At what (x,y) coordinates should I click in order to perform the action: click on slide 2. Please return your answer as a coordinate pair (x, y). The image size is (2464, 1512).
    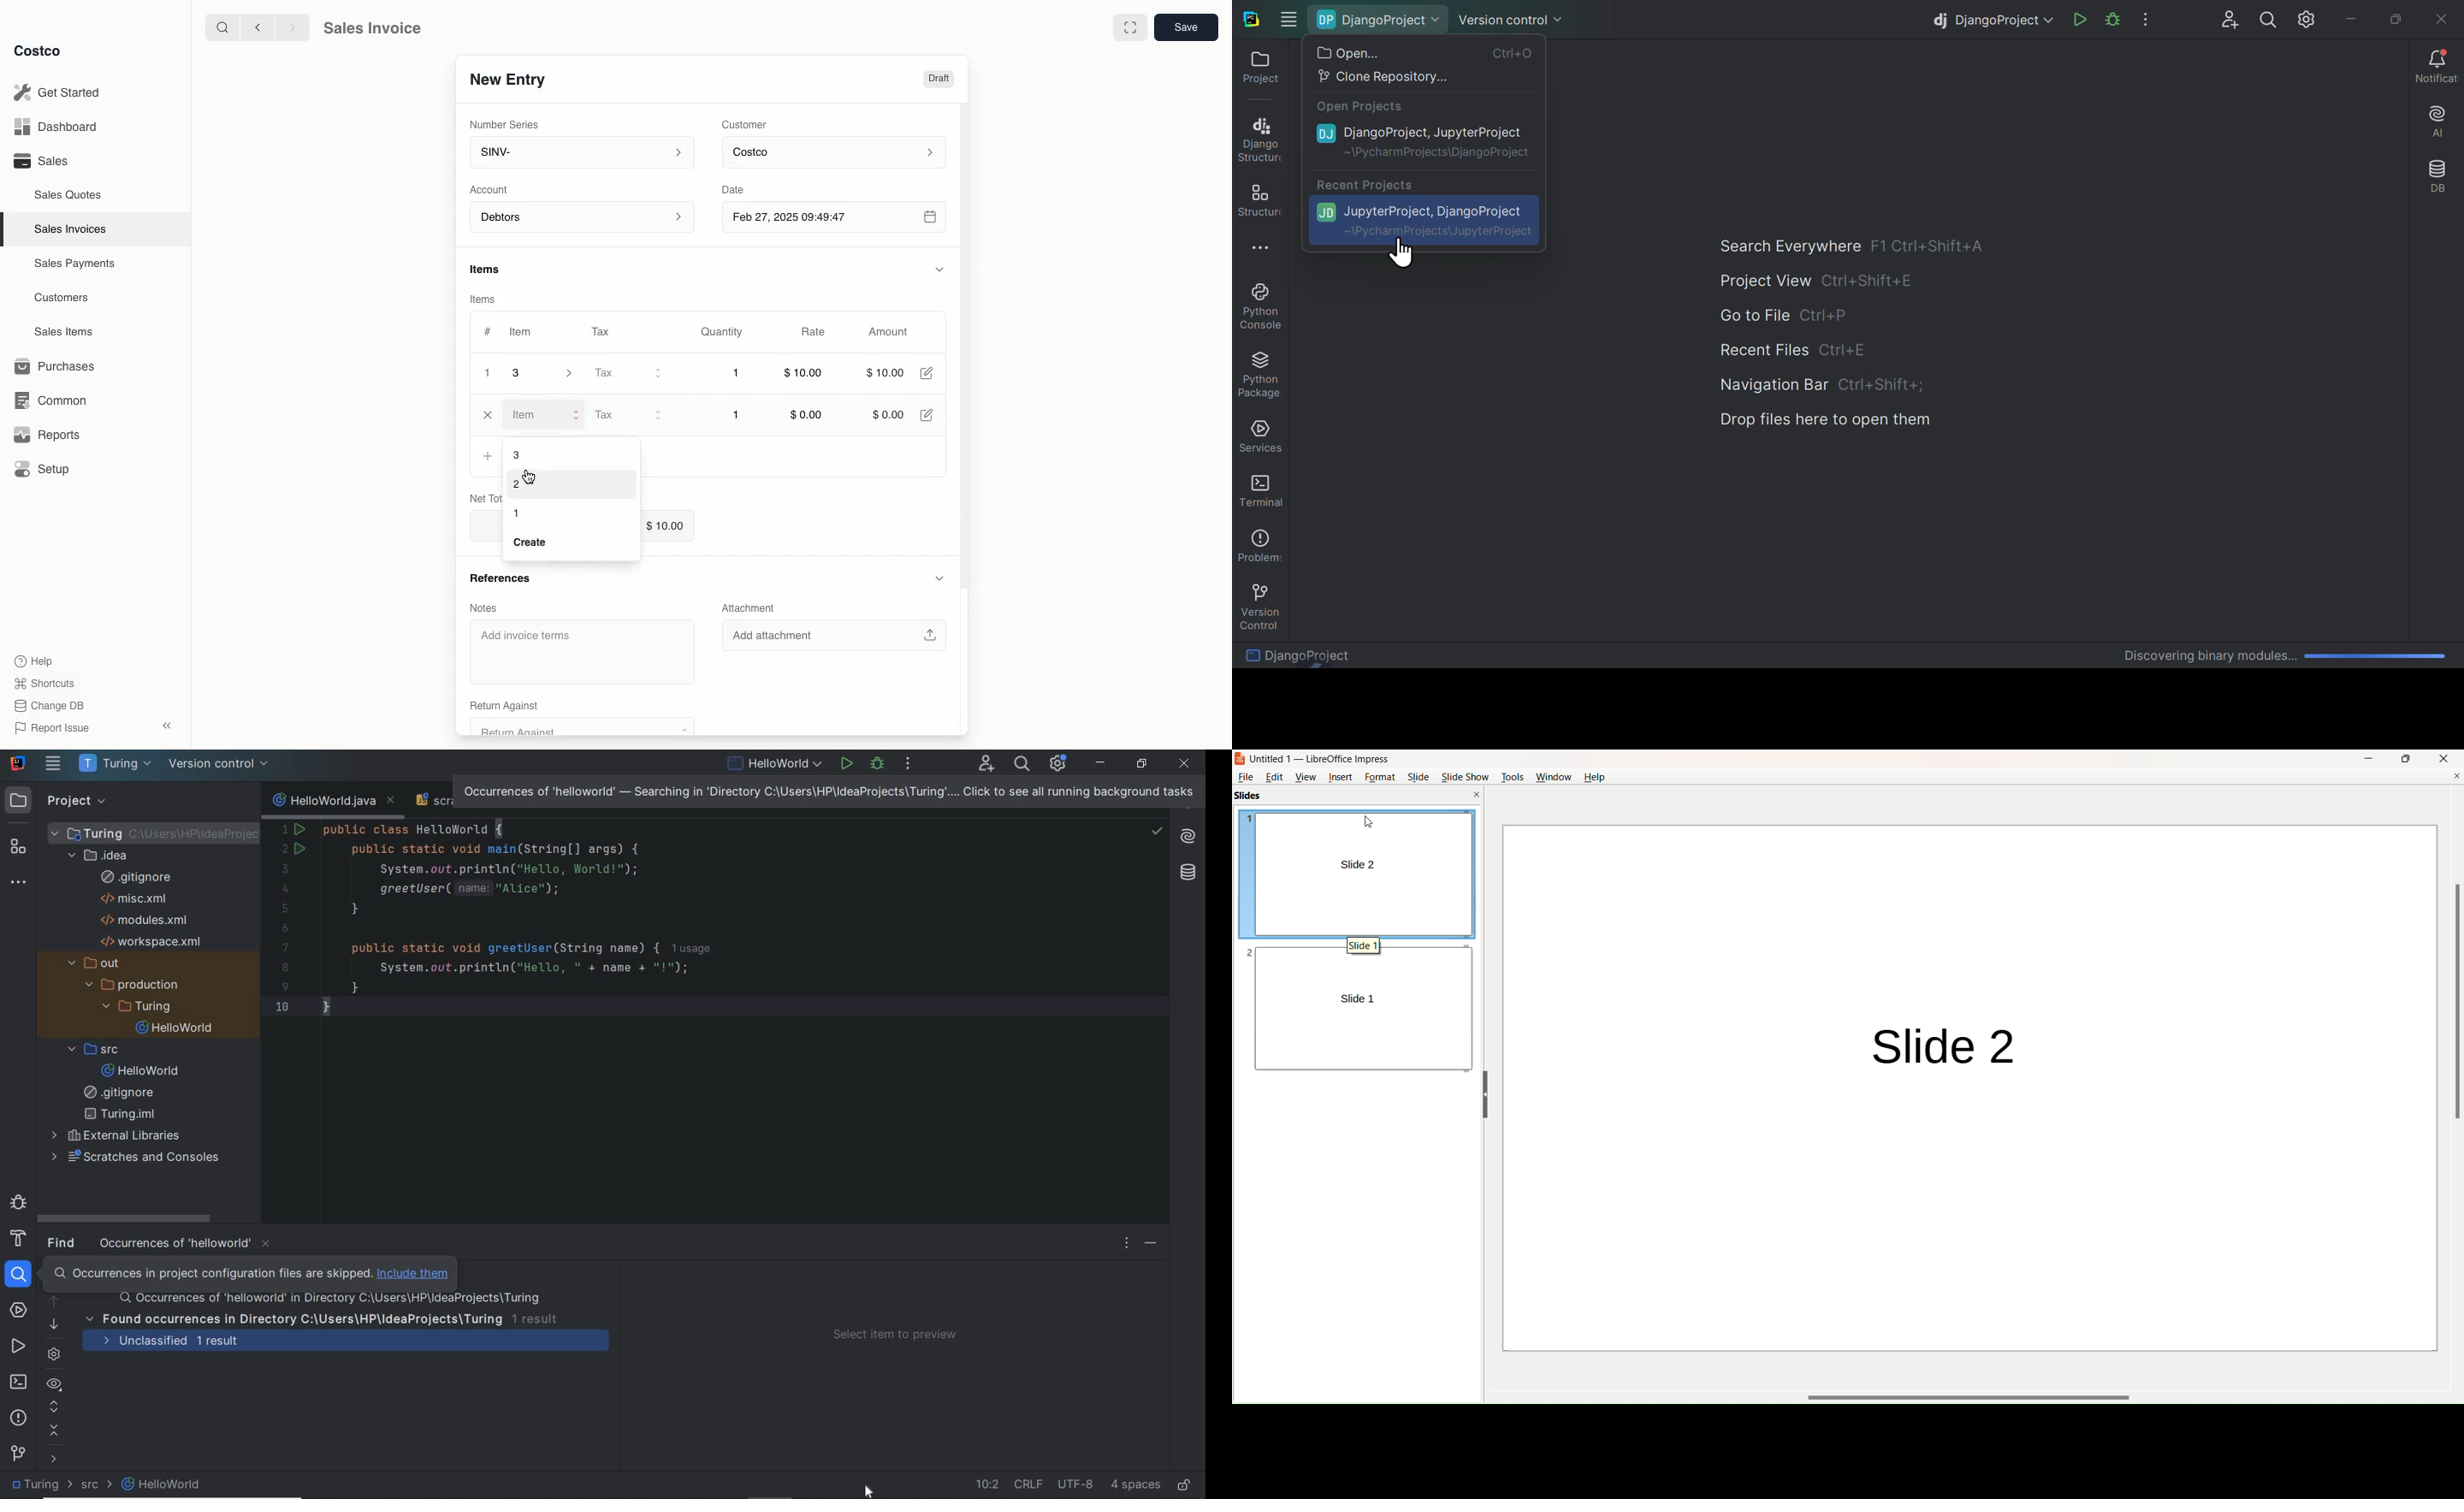
    Looking at the image, I should click on (1937, 1050).